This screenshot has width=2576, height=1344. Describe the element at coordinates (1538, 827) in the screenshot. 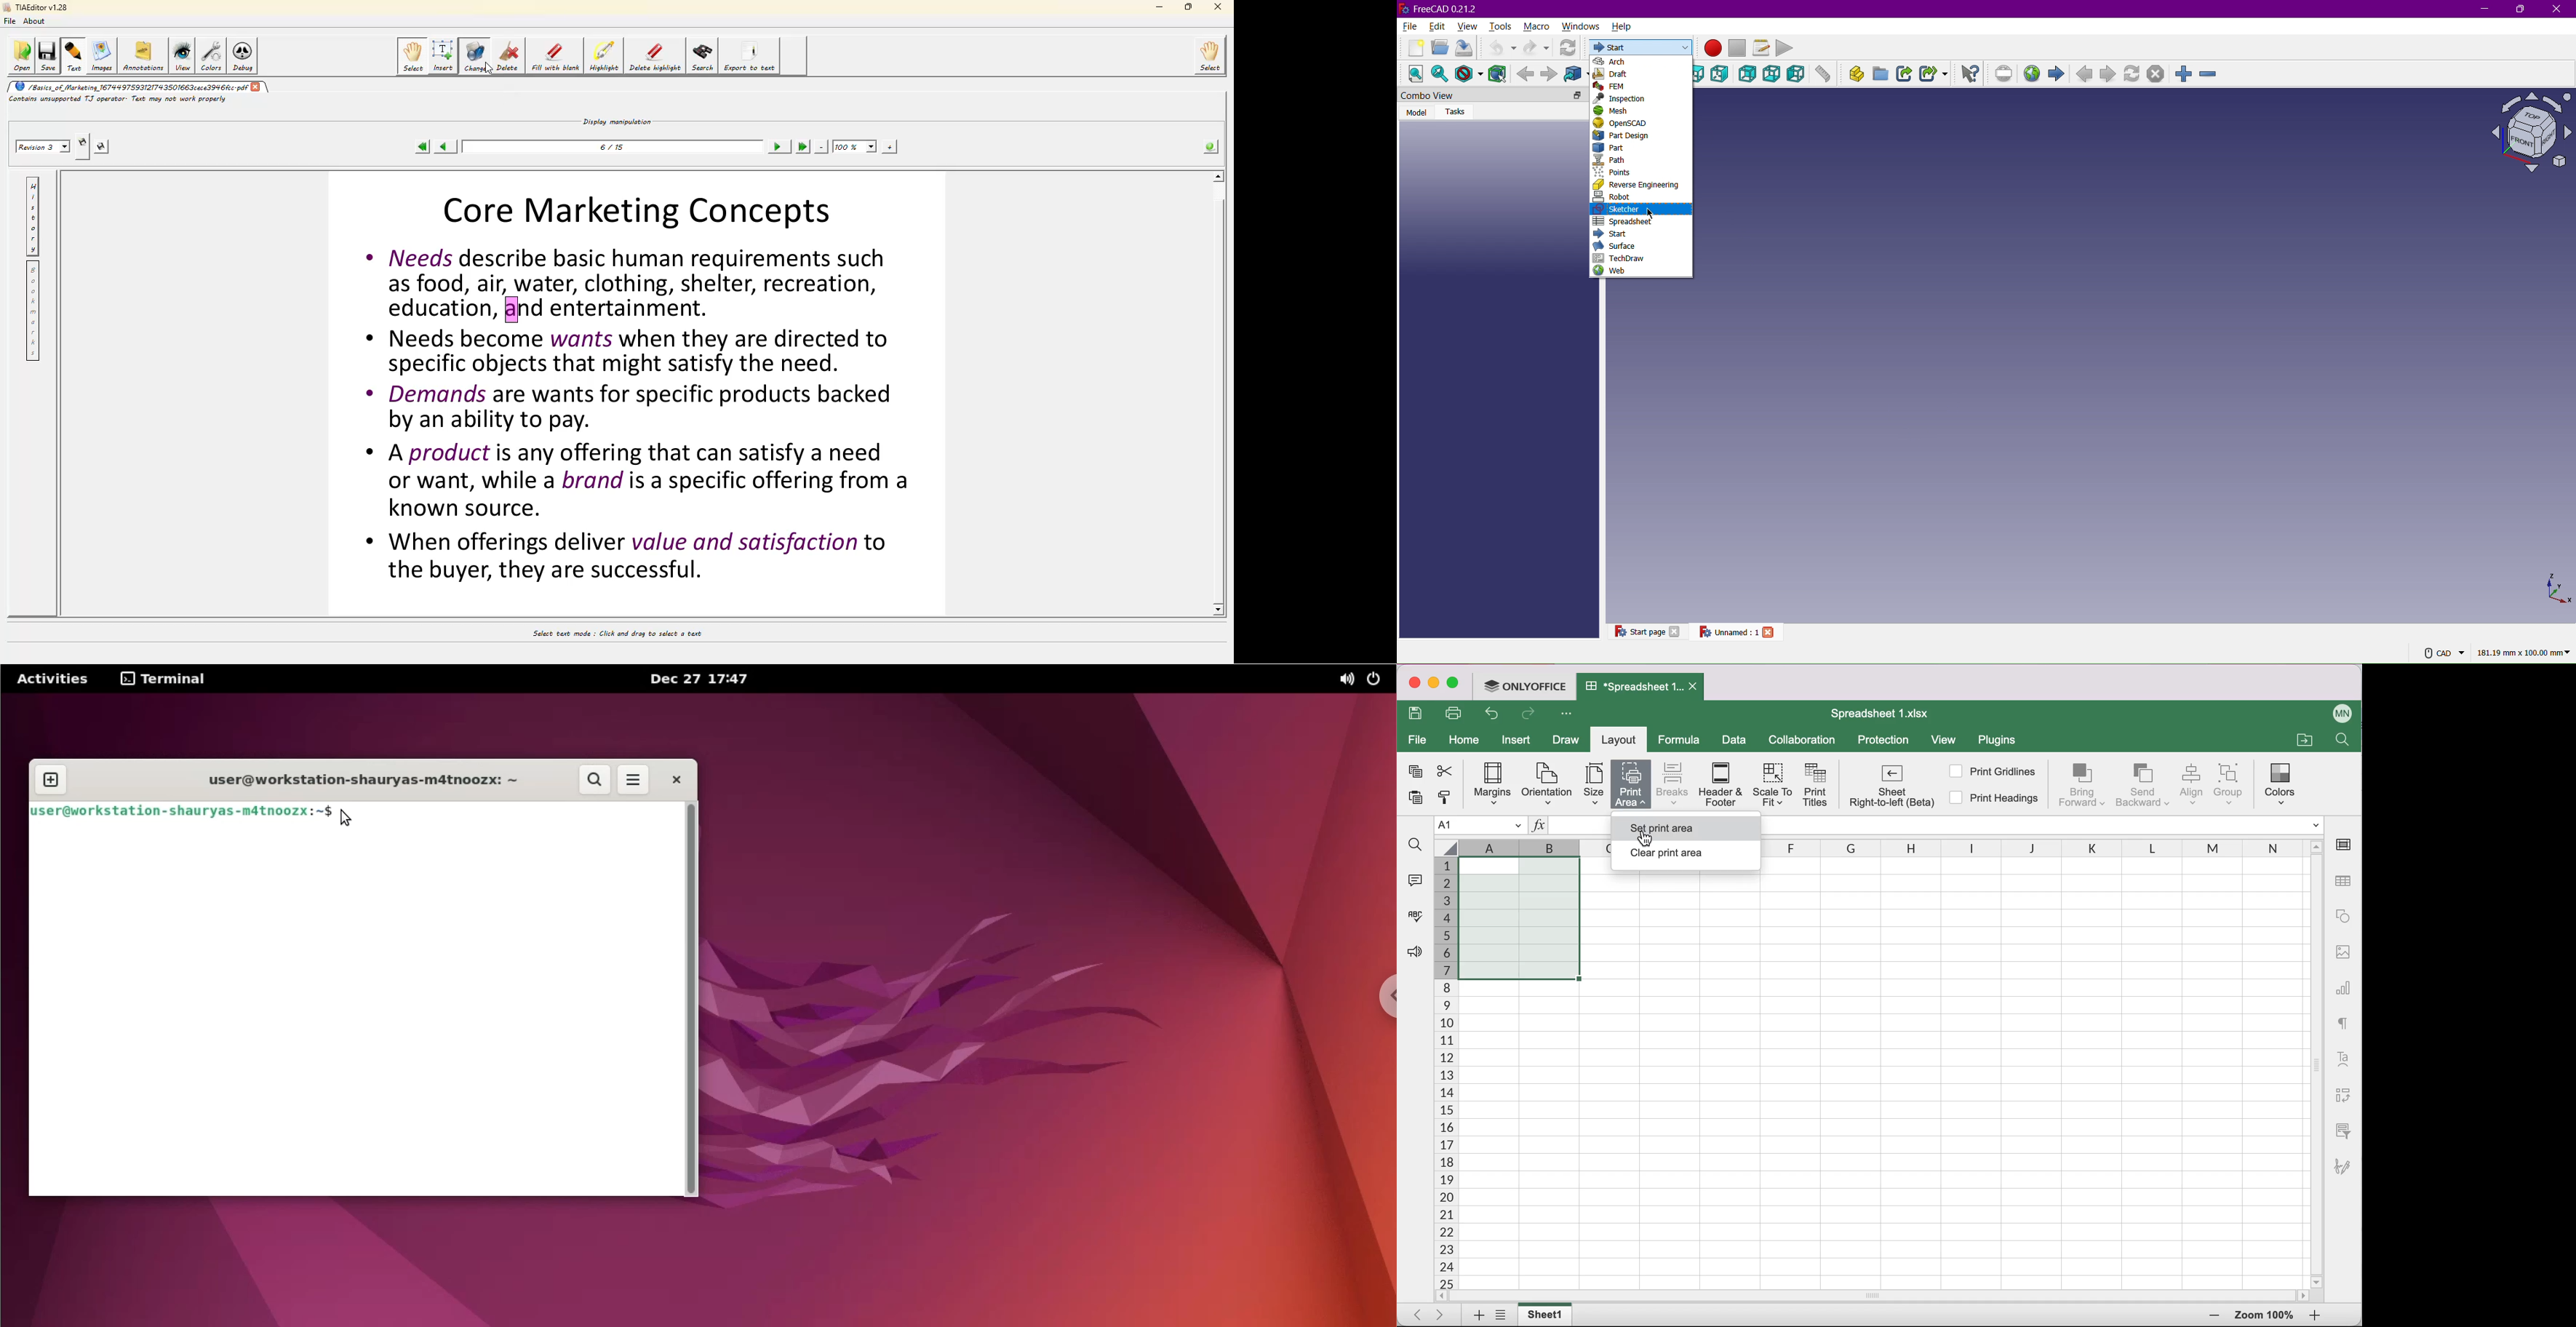

I see `Insert function` at that location.